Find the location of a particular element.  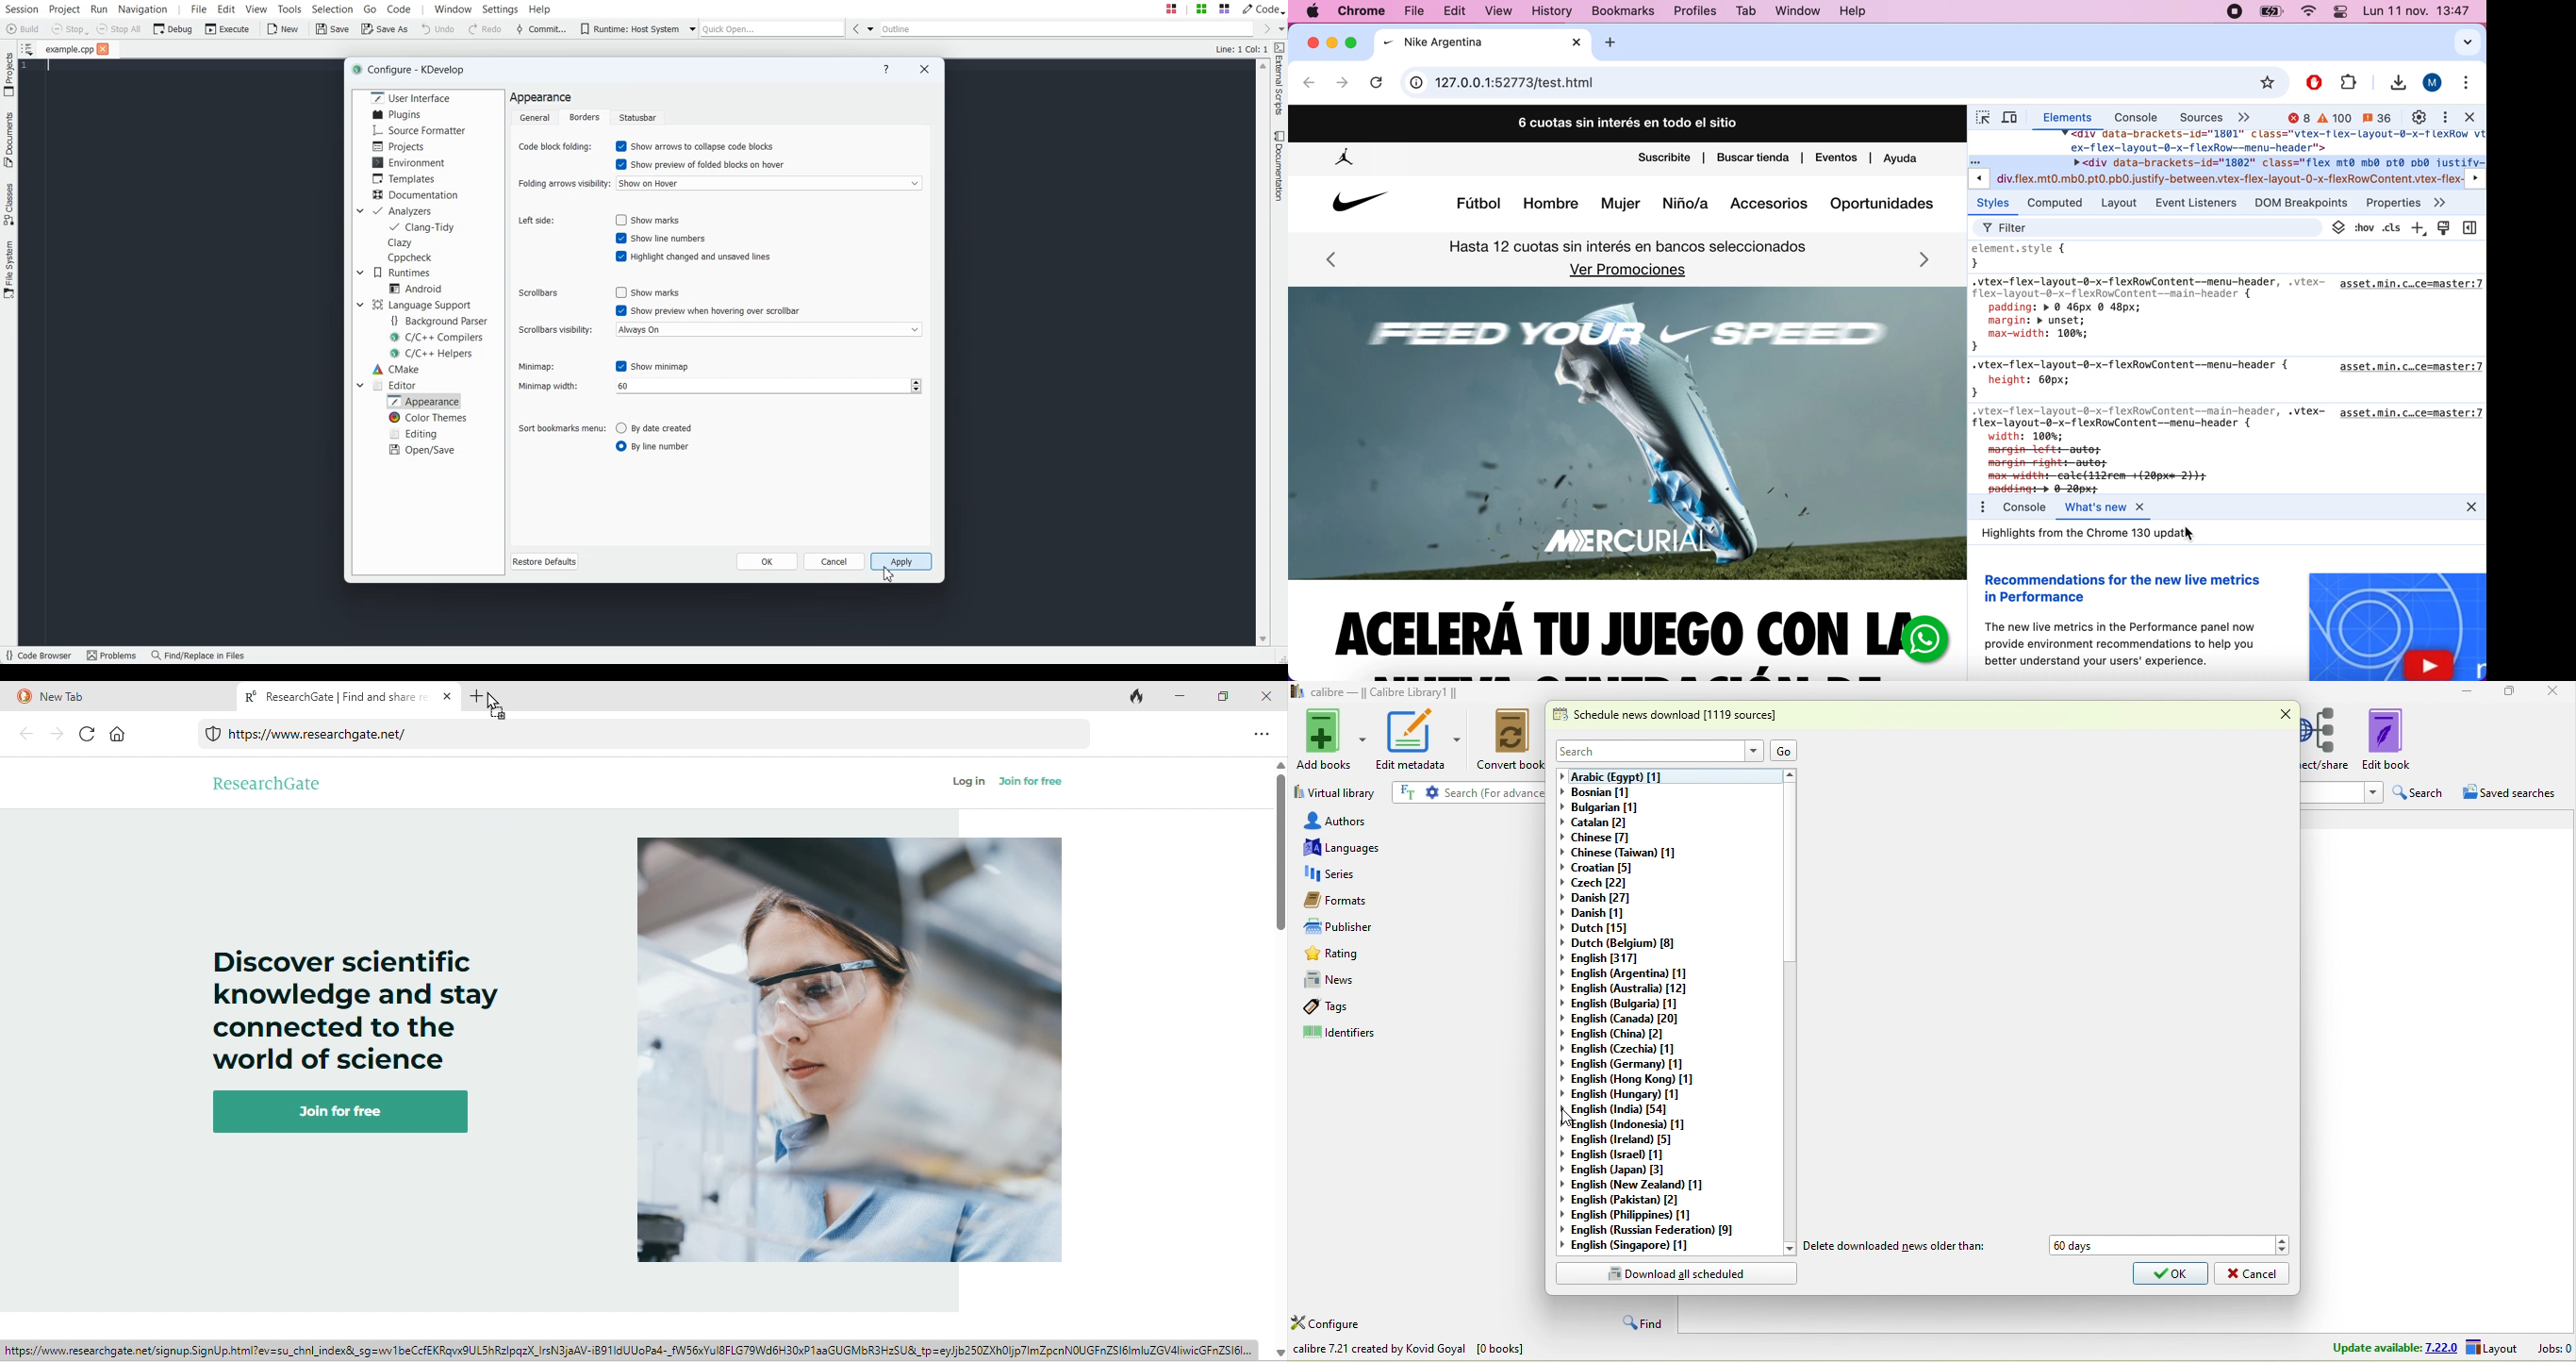

english(philippines)[1] is located at coordinates (1651, 1216).